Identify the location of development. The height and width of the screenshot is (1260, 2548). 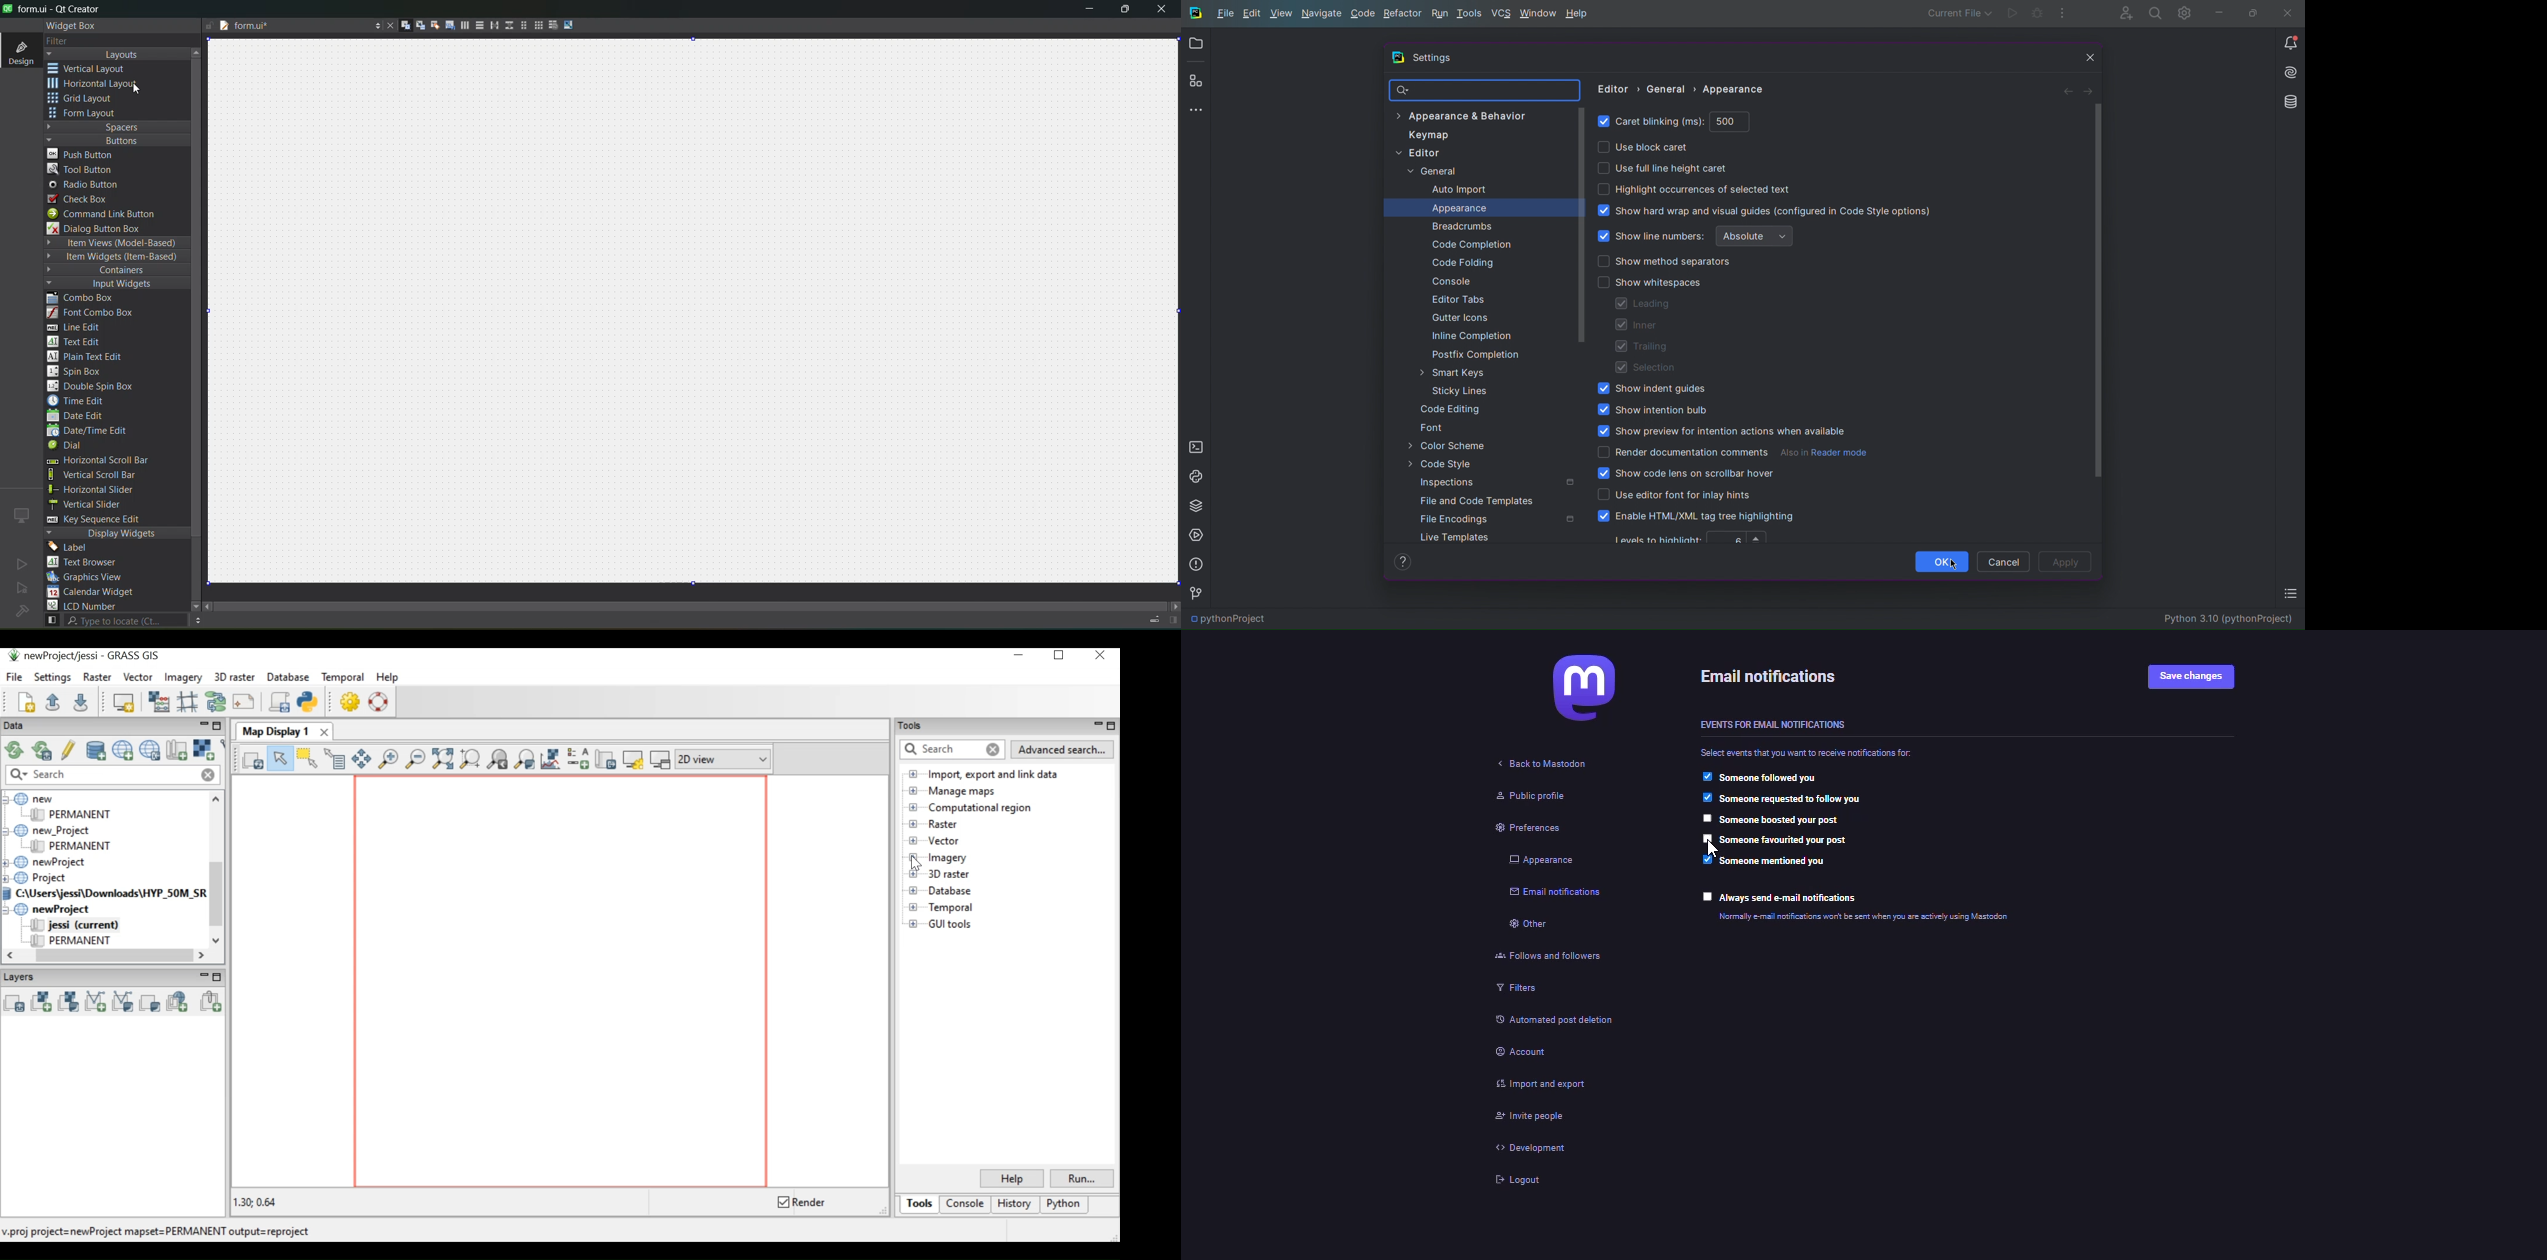
(1526, 1148).